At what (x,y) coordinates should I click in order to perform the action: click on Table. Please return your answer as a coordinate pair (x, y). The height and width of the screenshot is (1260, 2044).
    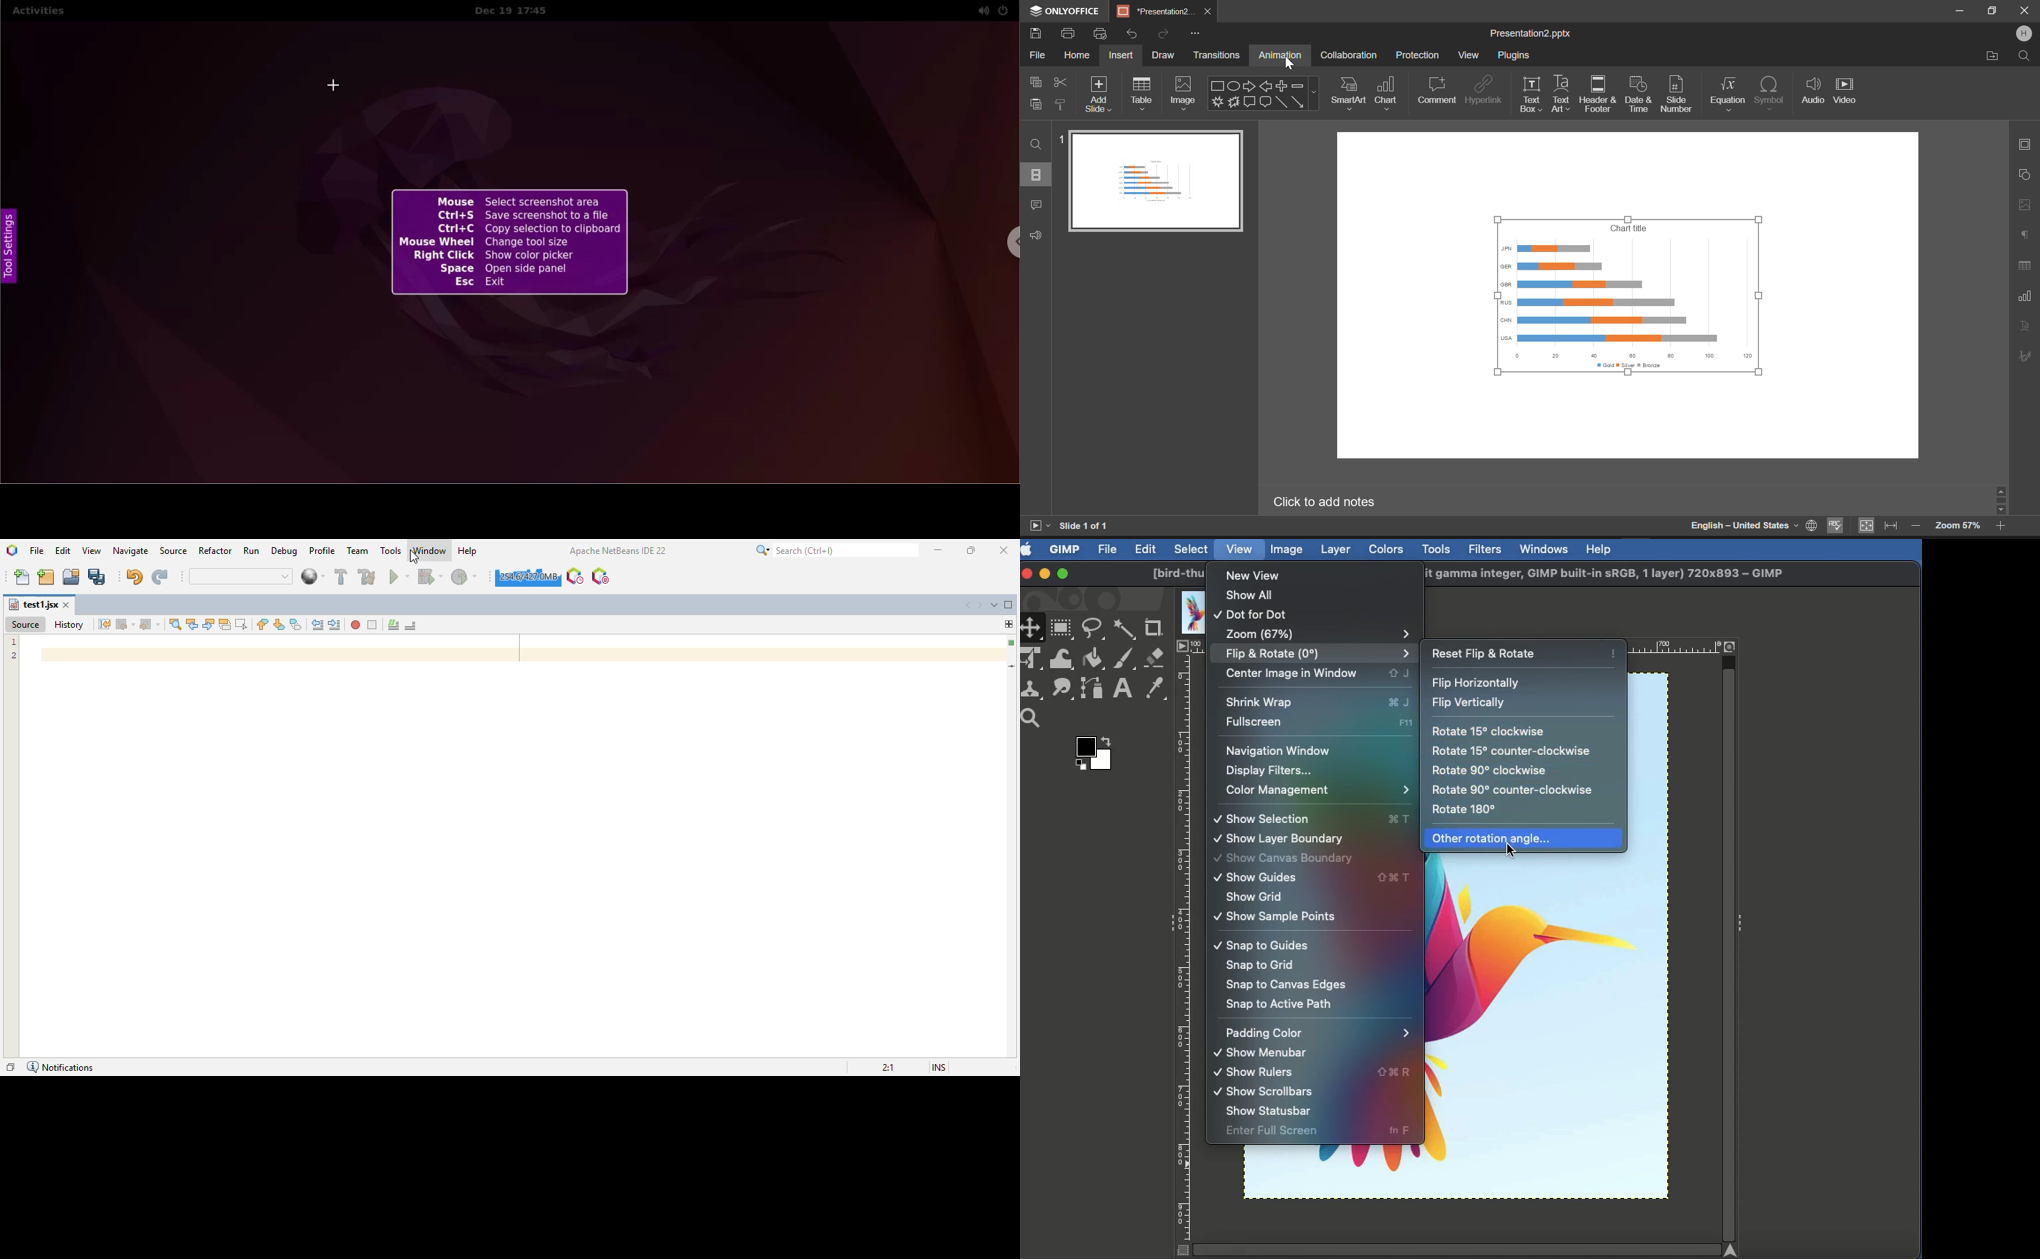
    Looking at the image, I should click on (1143, 93).